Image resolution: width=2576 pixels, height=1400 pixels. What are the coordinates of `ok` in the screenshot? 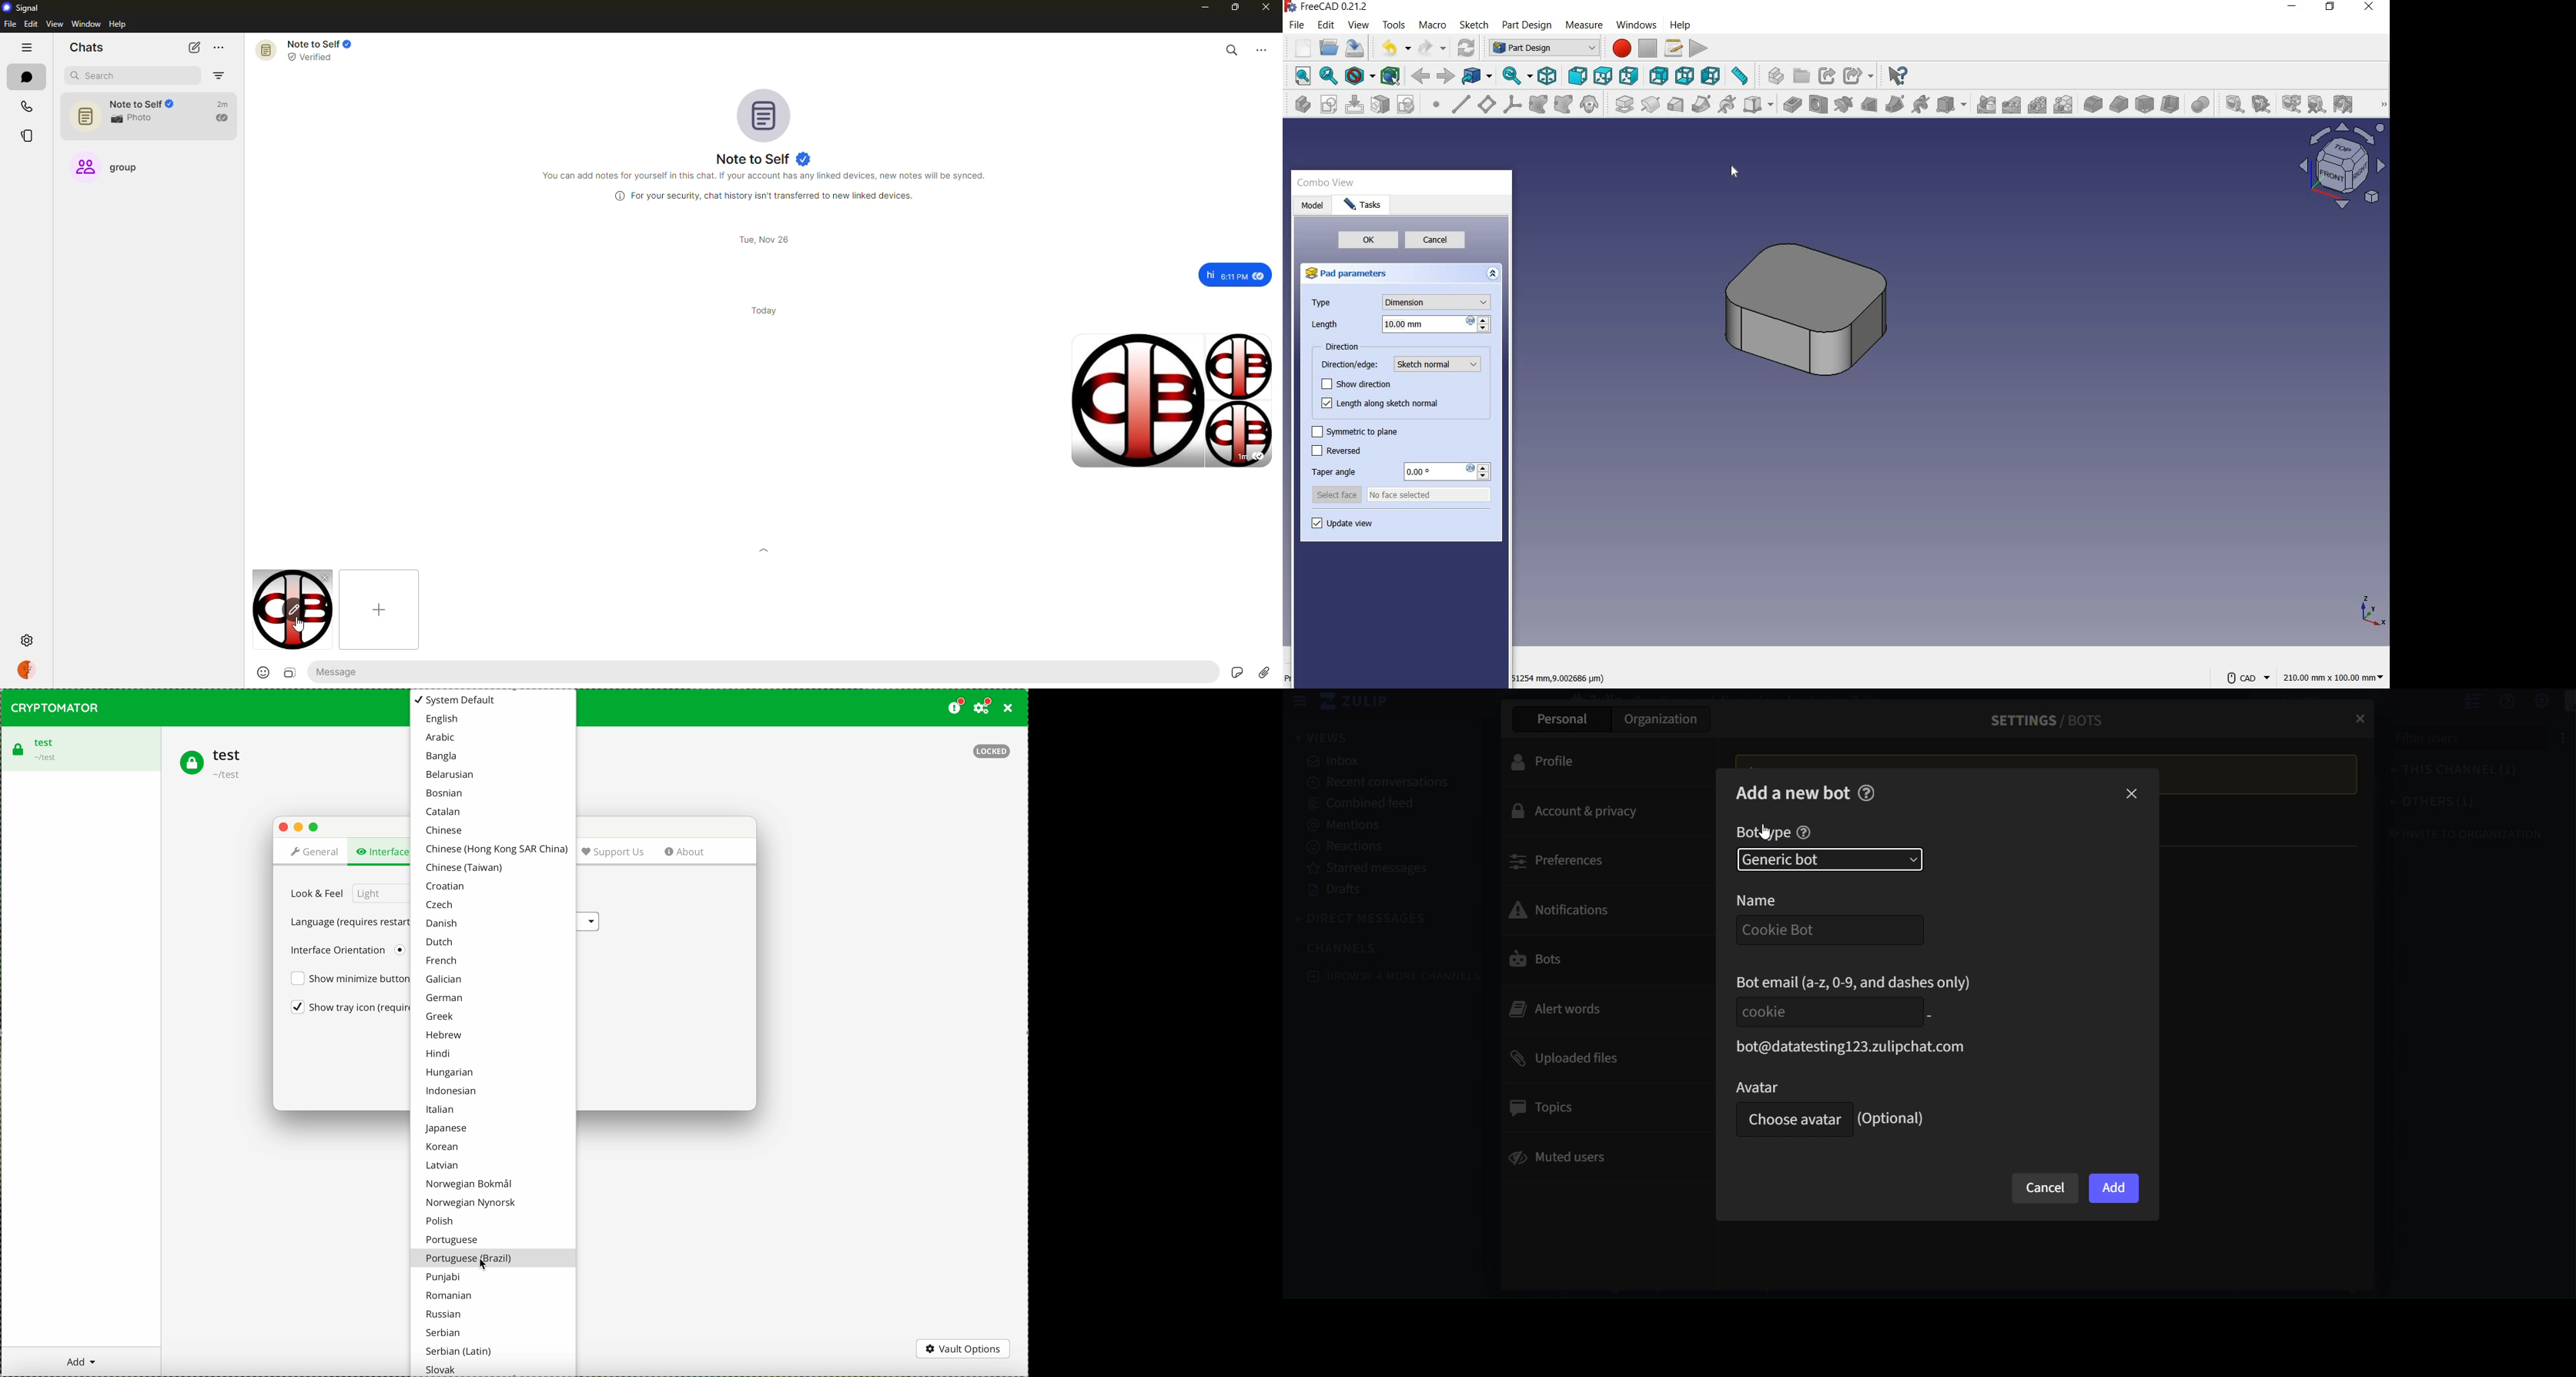 It's located at (1368, 241).